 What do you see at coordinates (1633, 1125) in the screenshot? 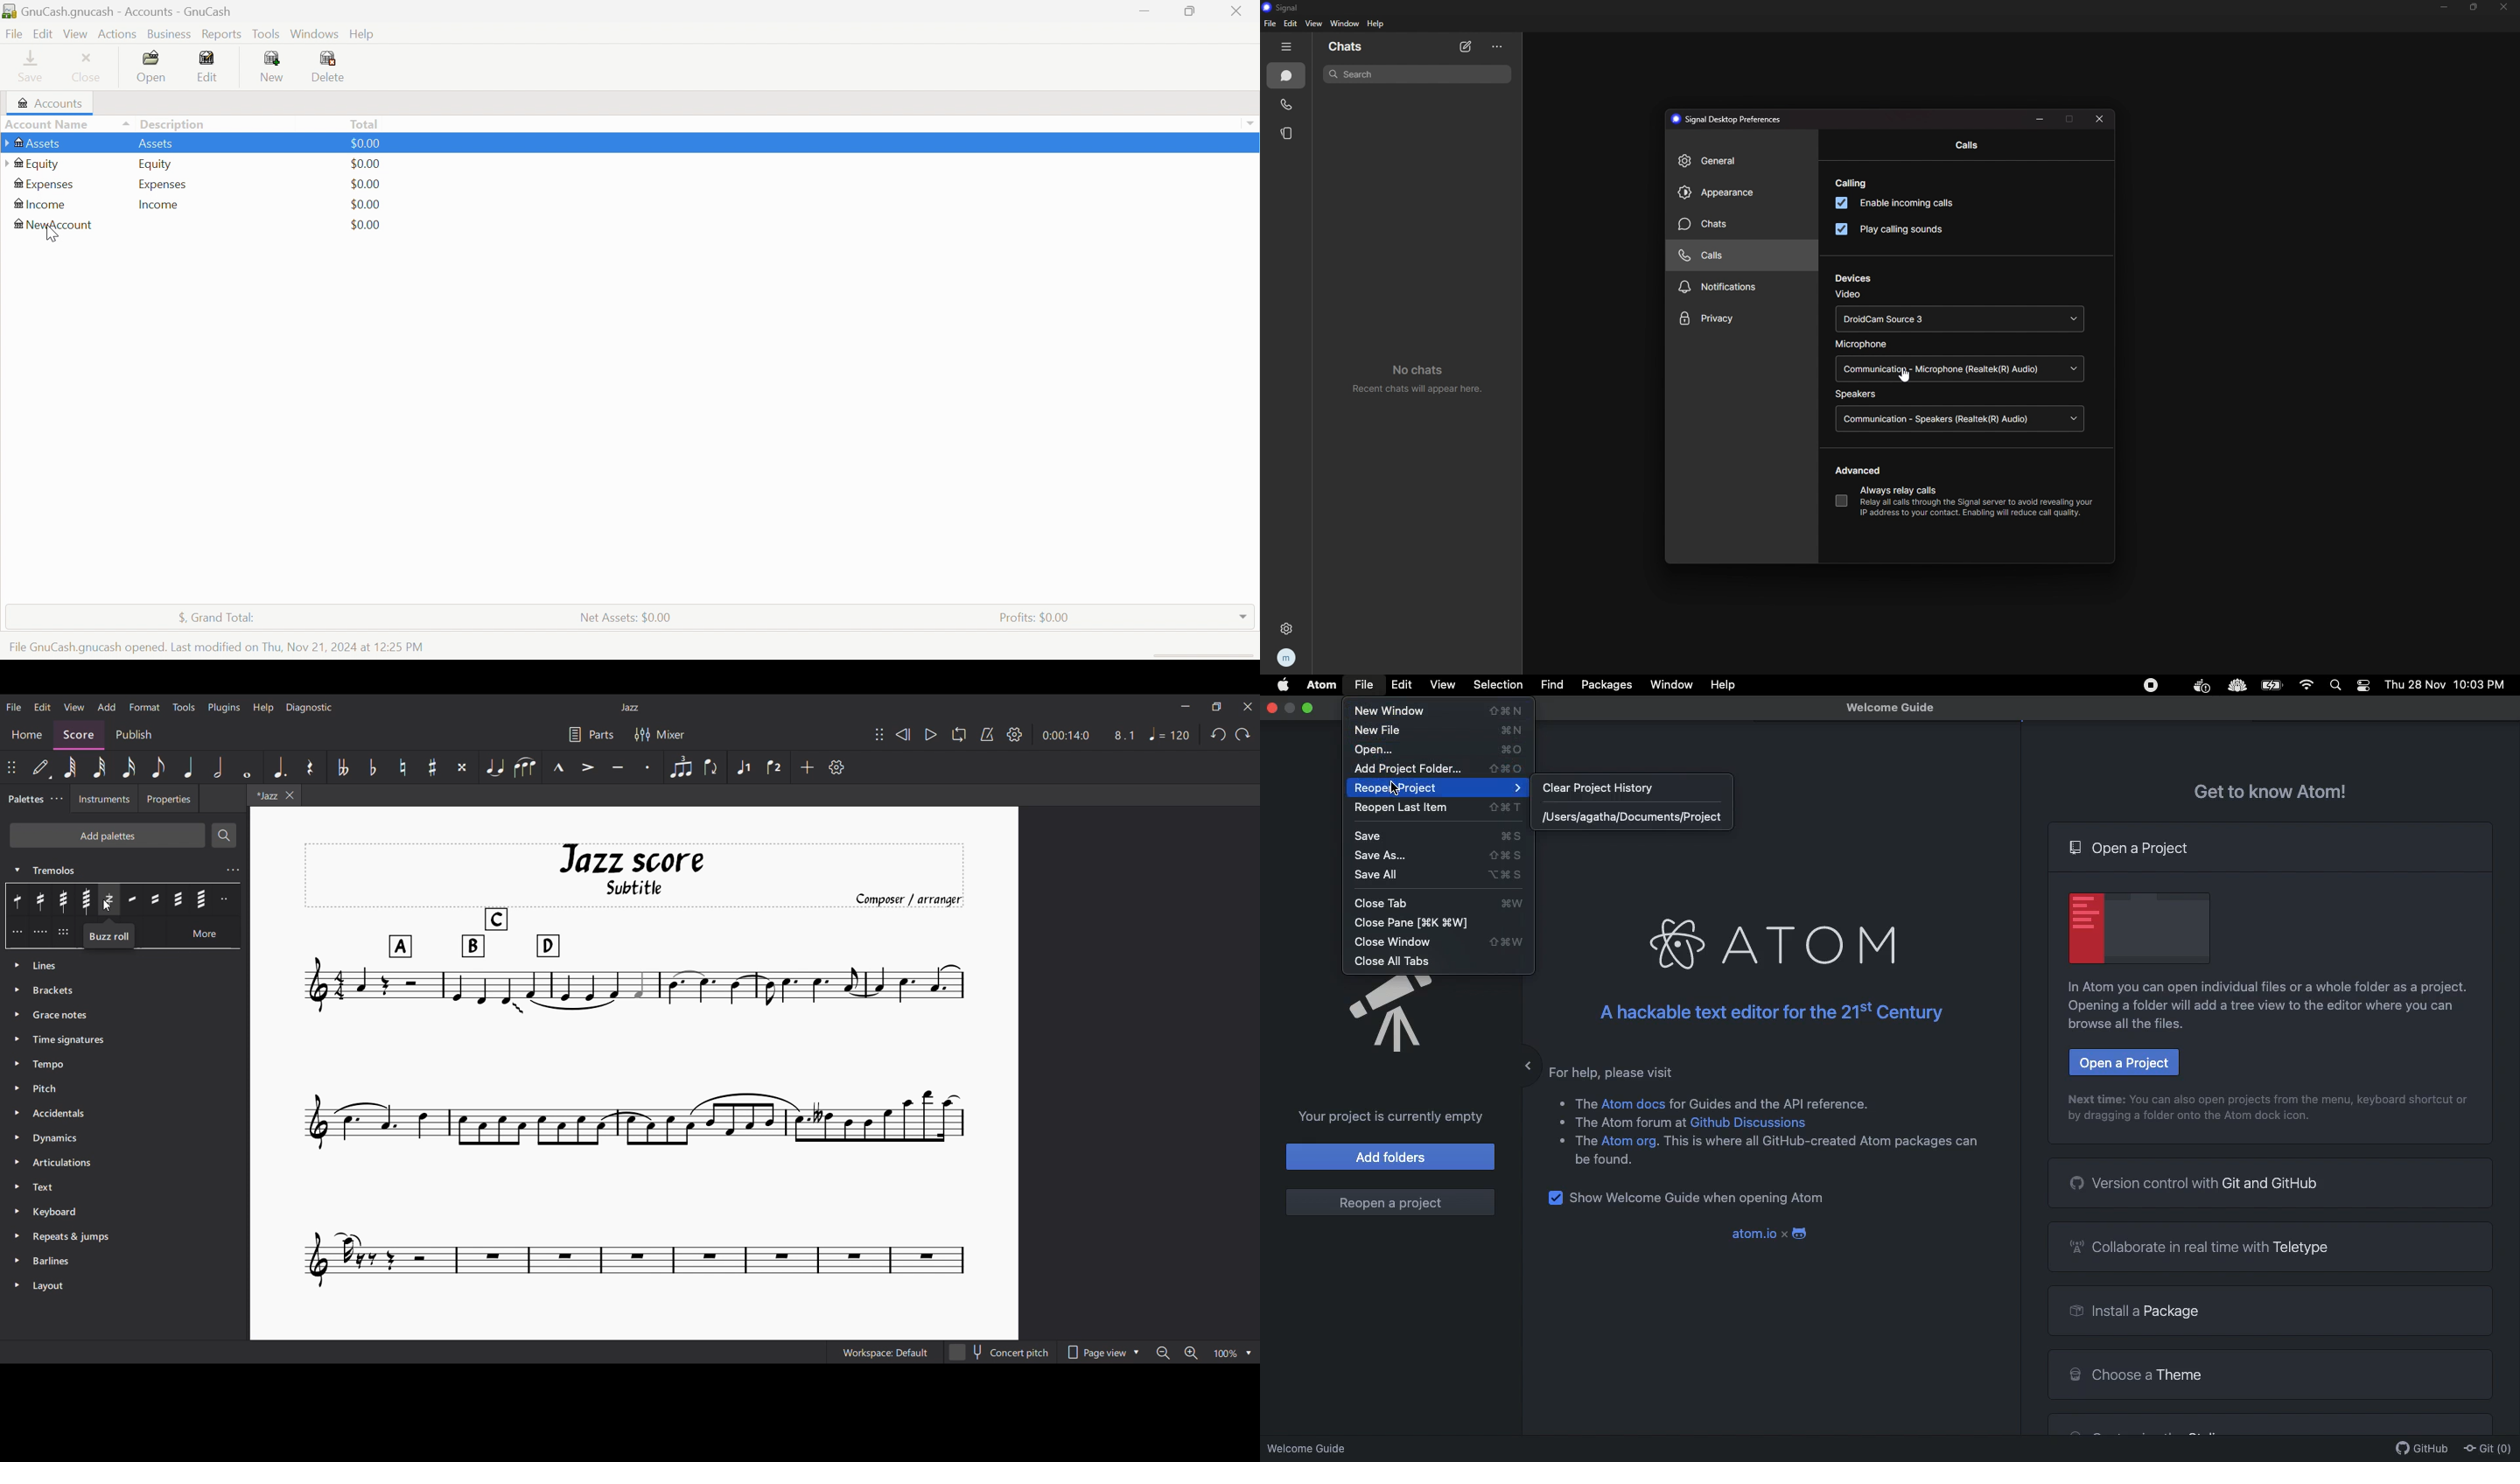
I see `text` at bounding box center [1633, 1125].